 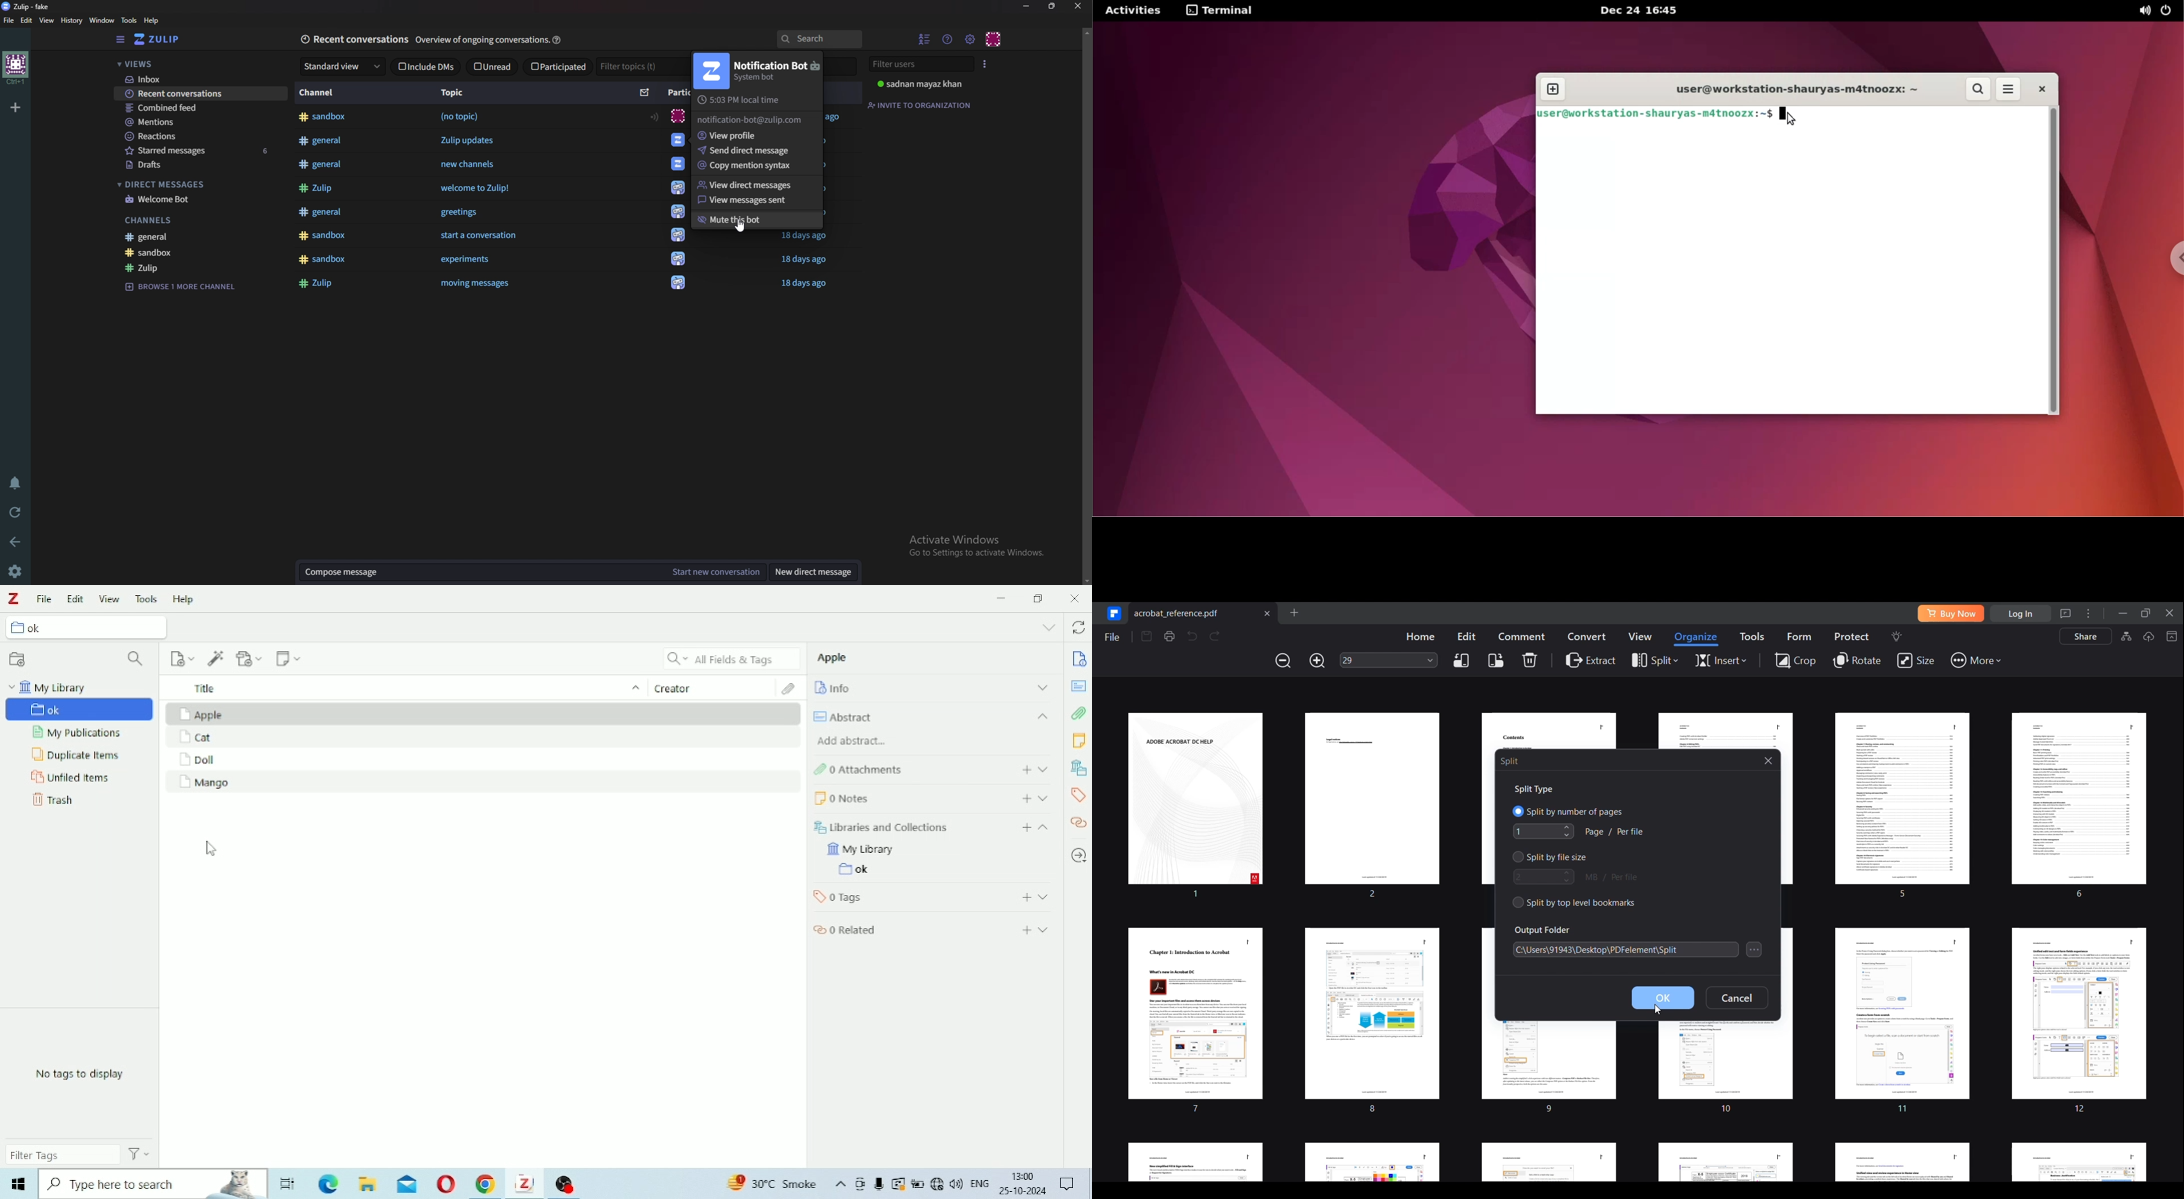 What do you see at coordinates (199, 737) in the screenshot?
I see `Cat` at bounding box center [199, 737].